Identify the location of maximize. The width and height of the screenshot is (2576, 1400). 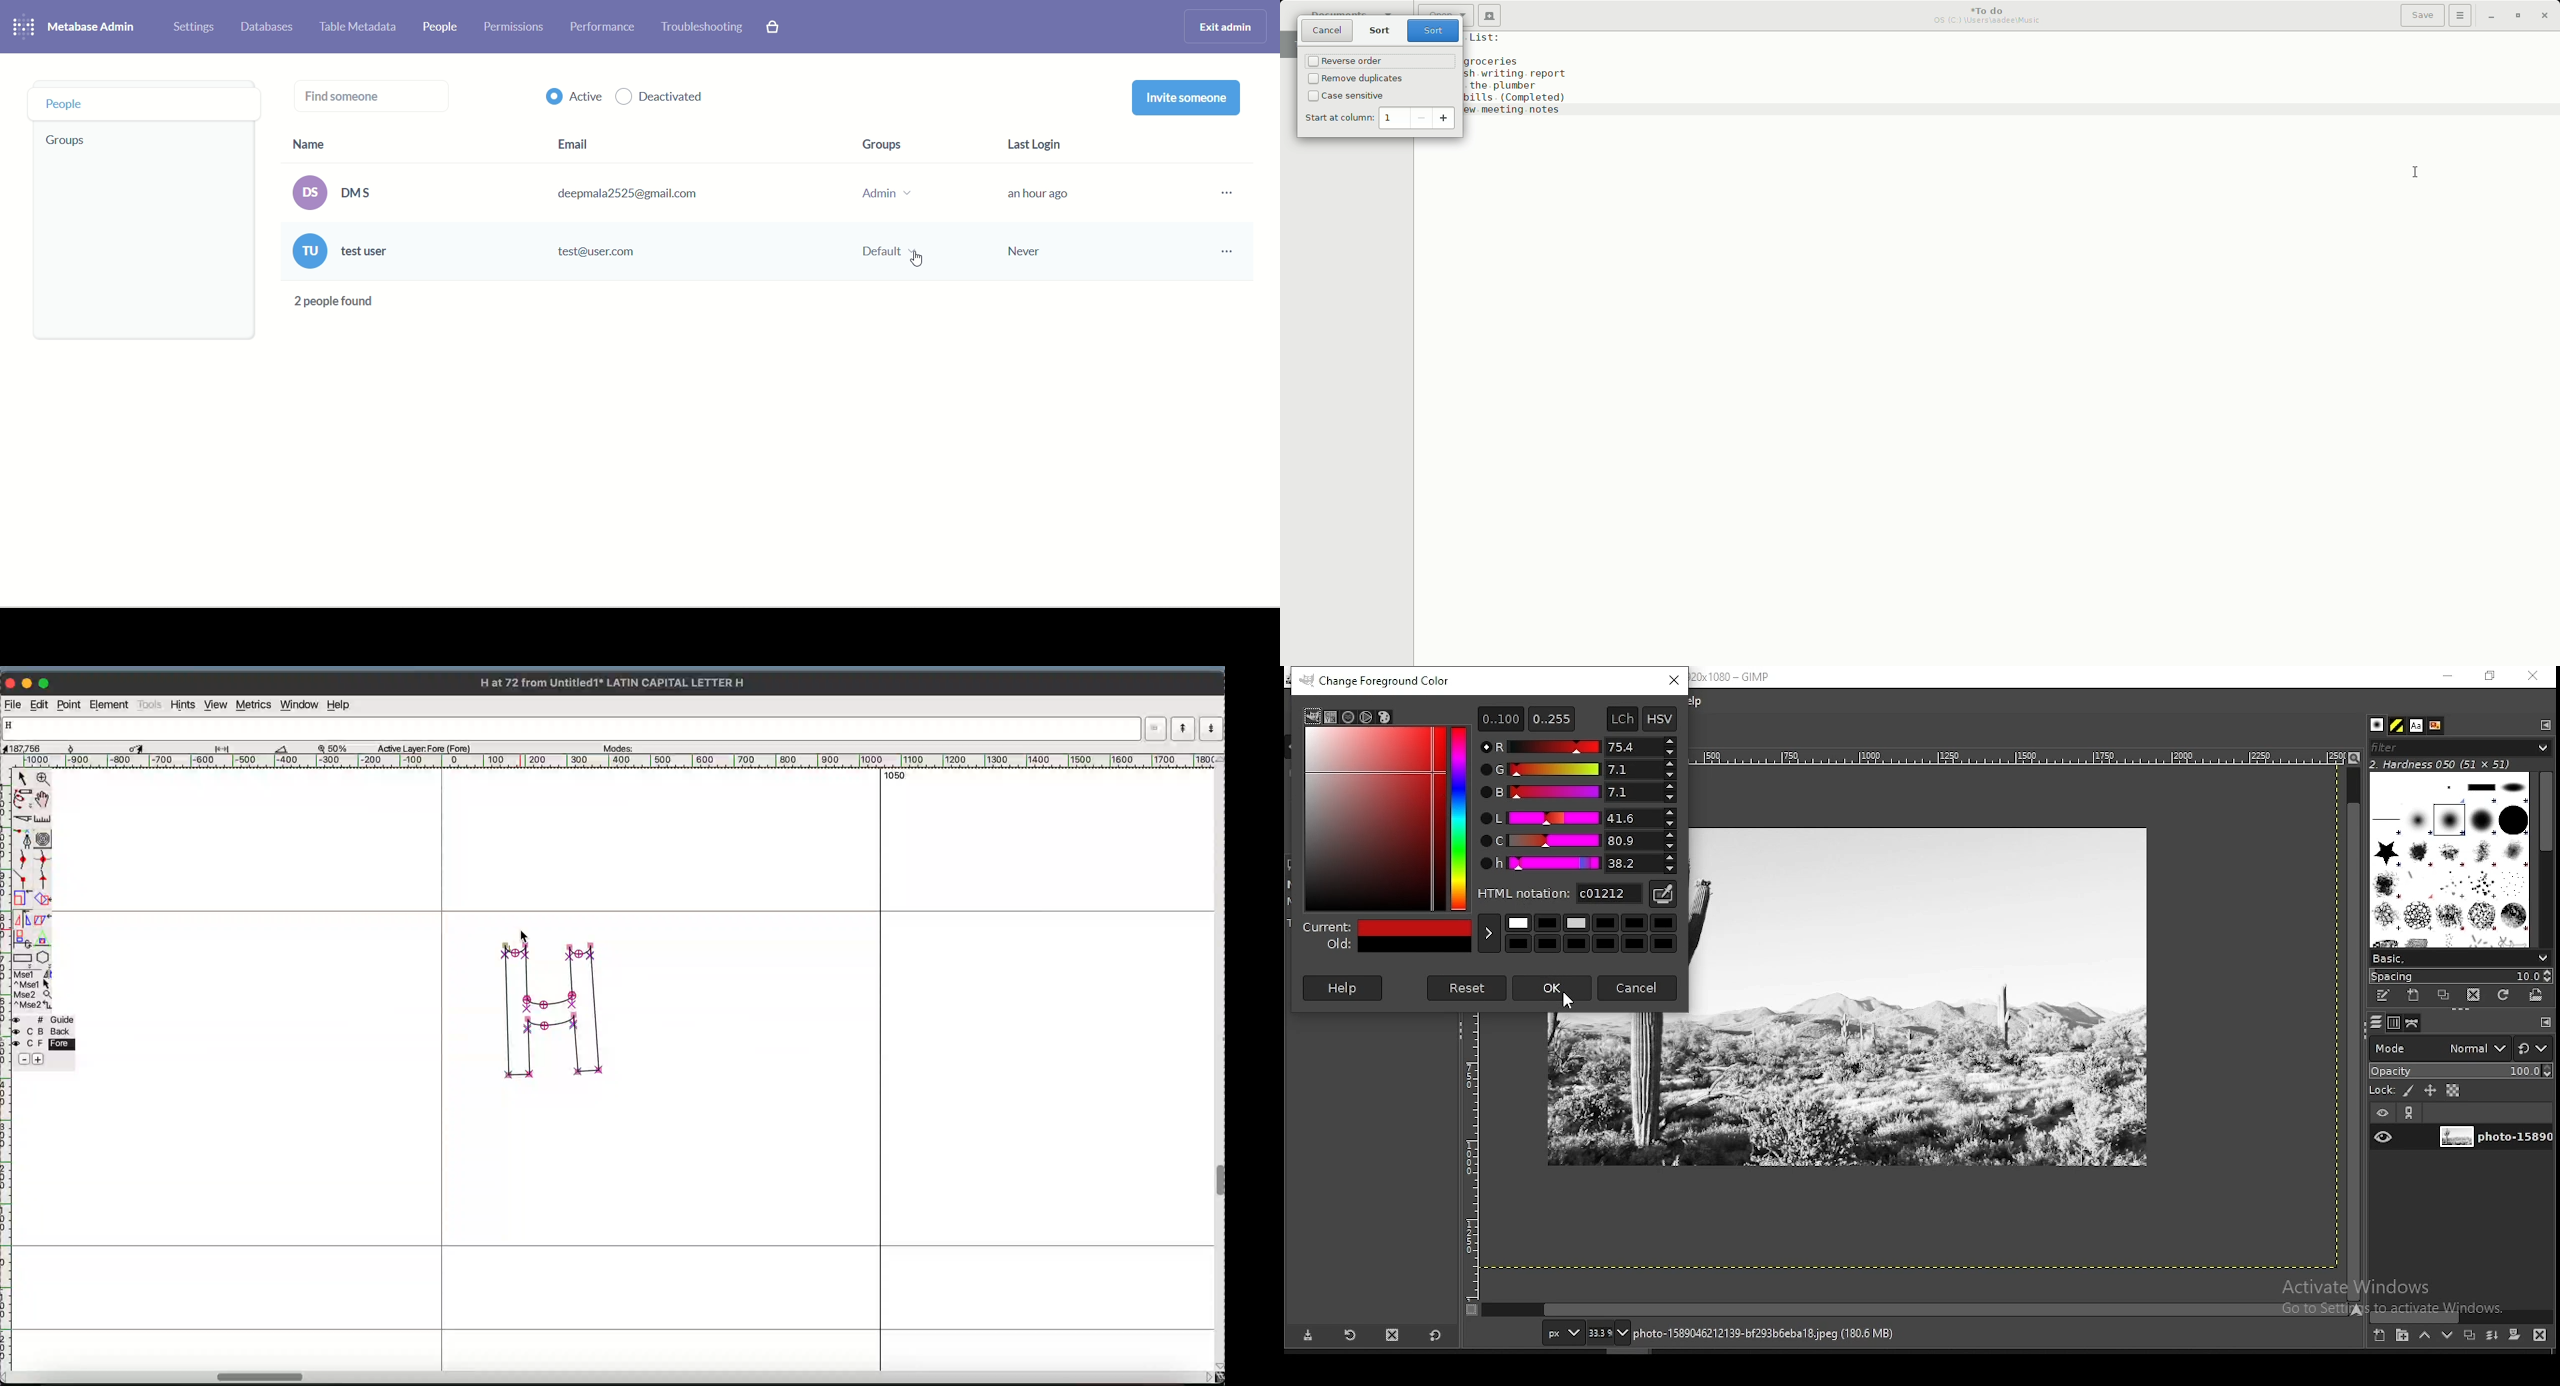
(46, 683).